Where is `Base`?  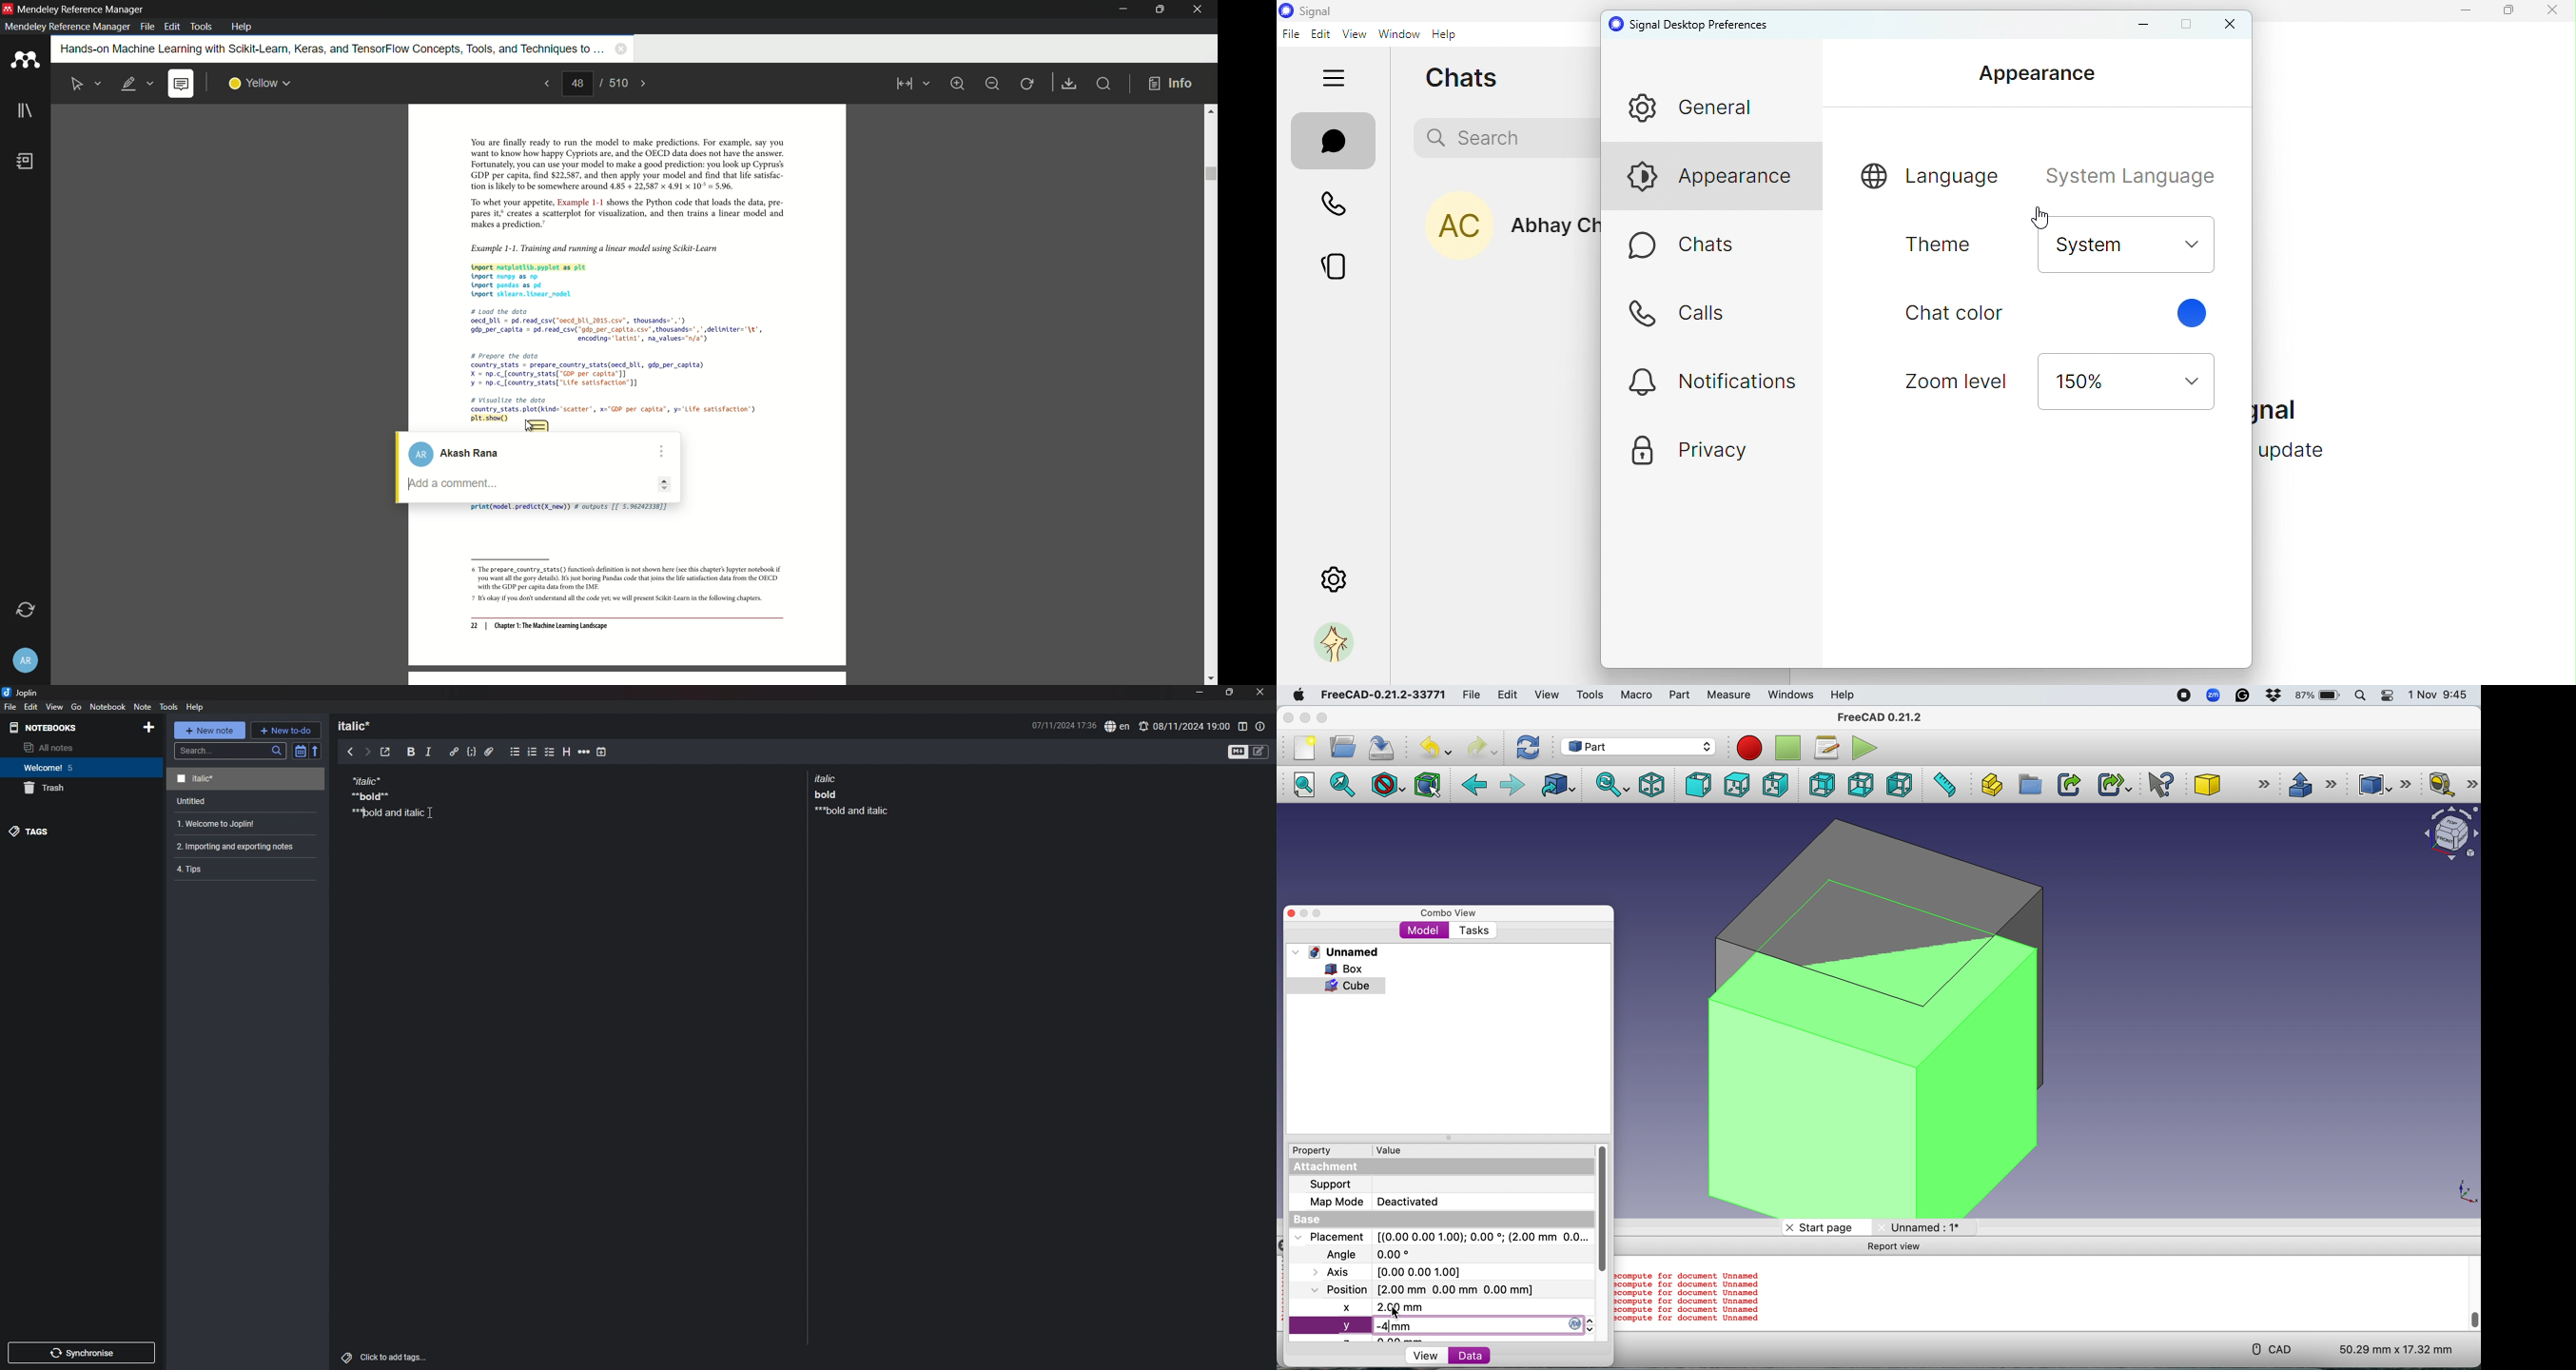 Base is located at coordinates (1315, 1219).